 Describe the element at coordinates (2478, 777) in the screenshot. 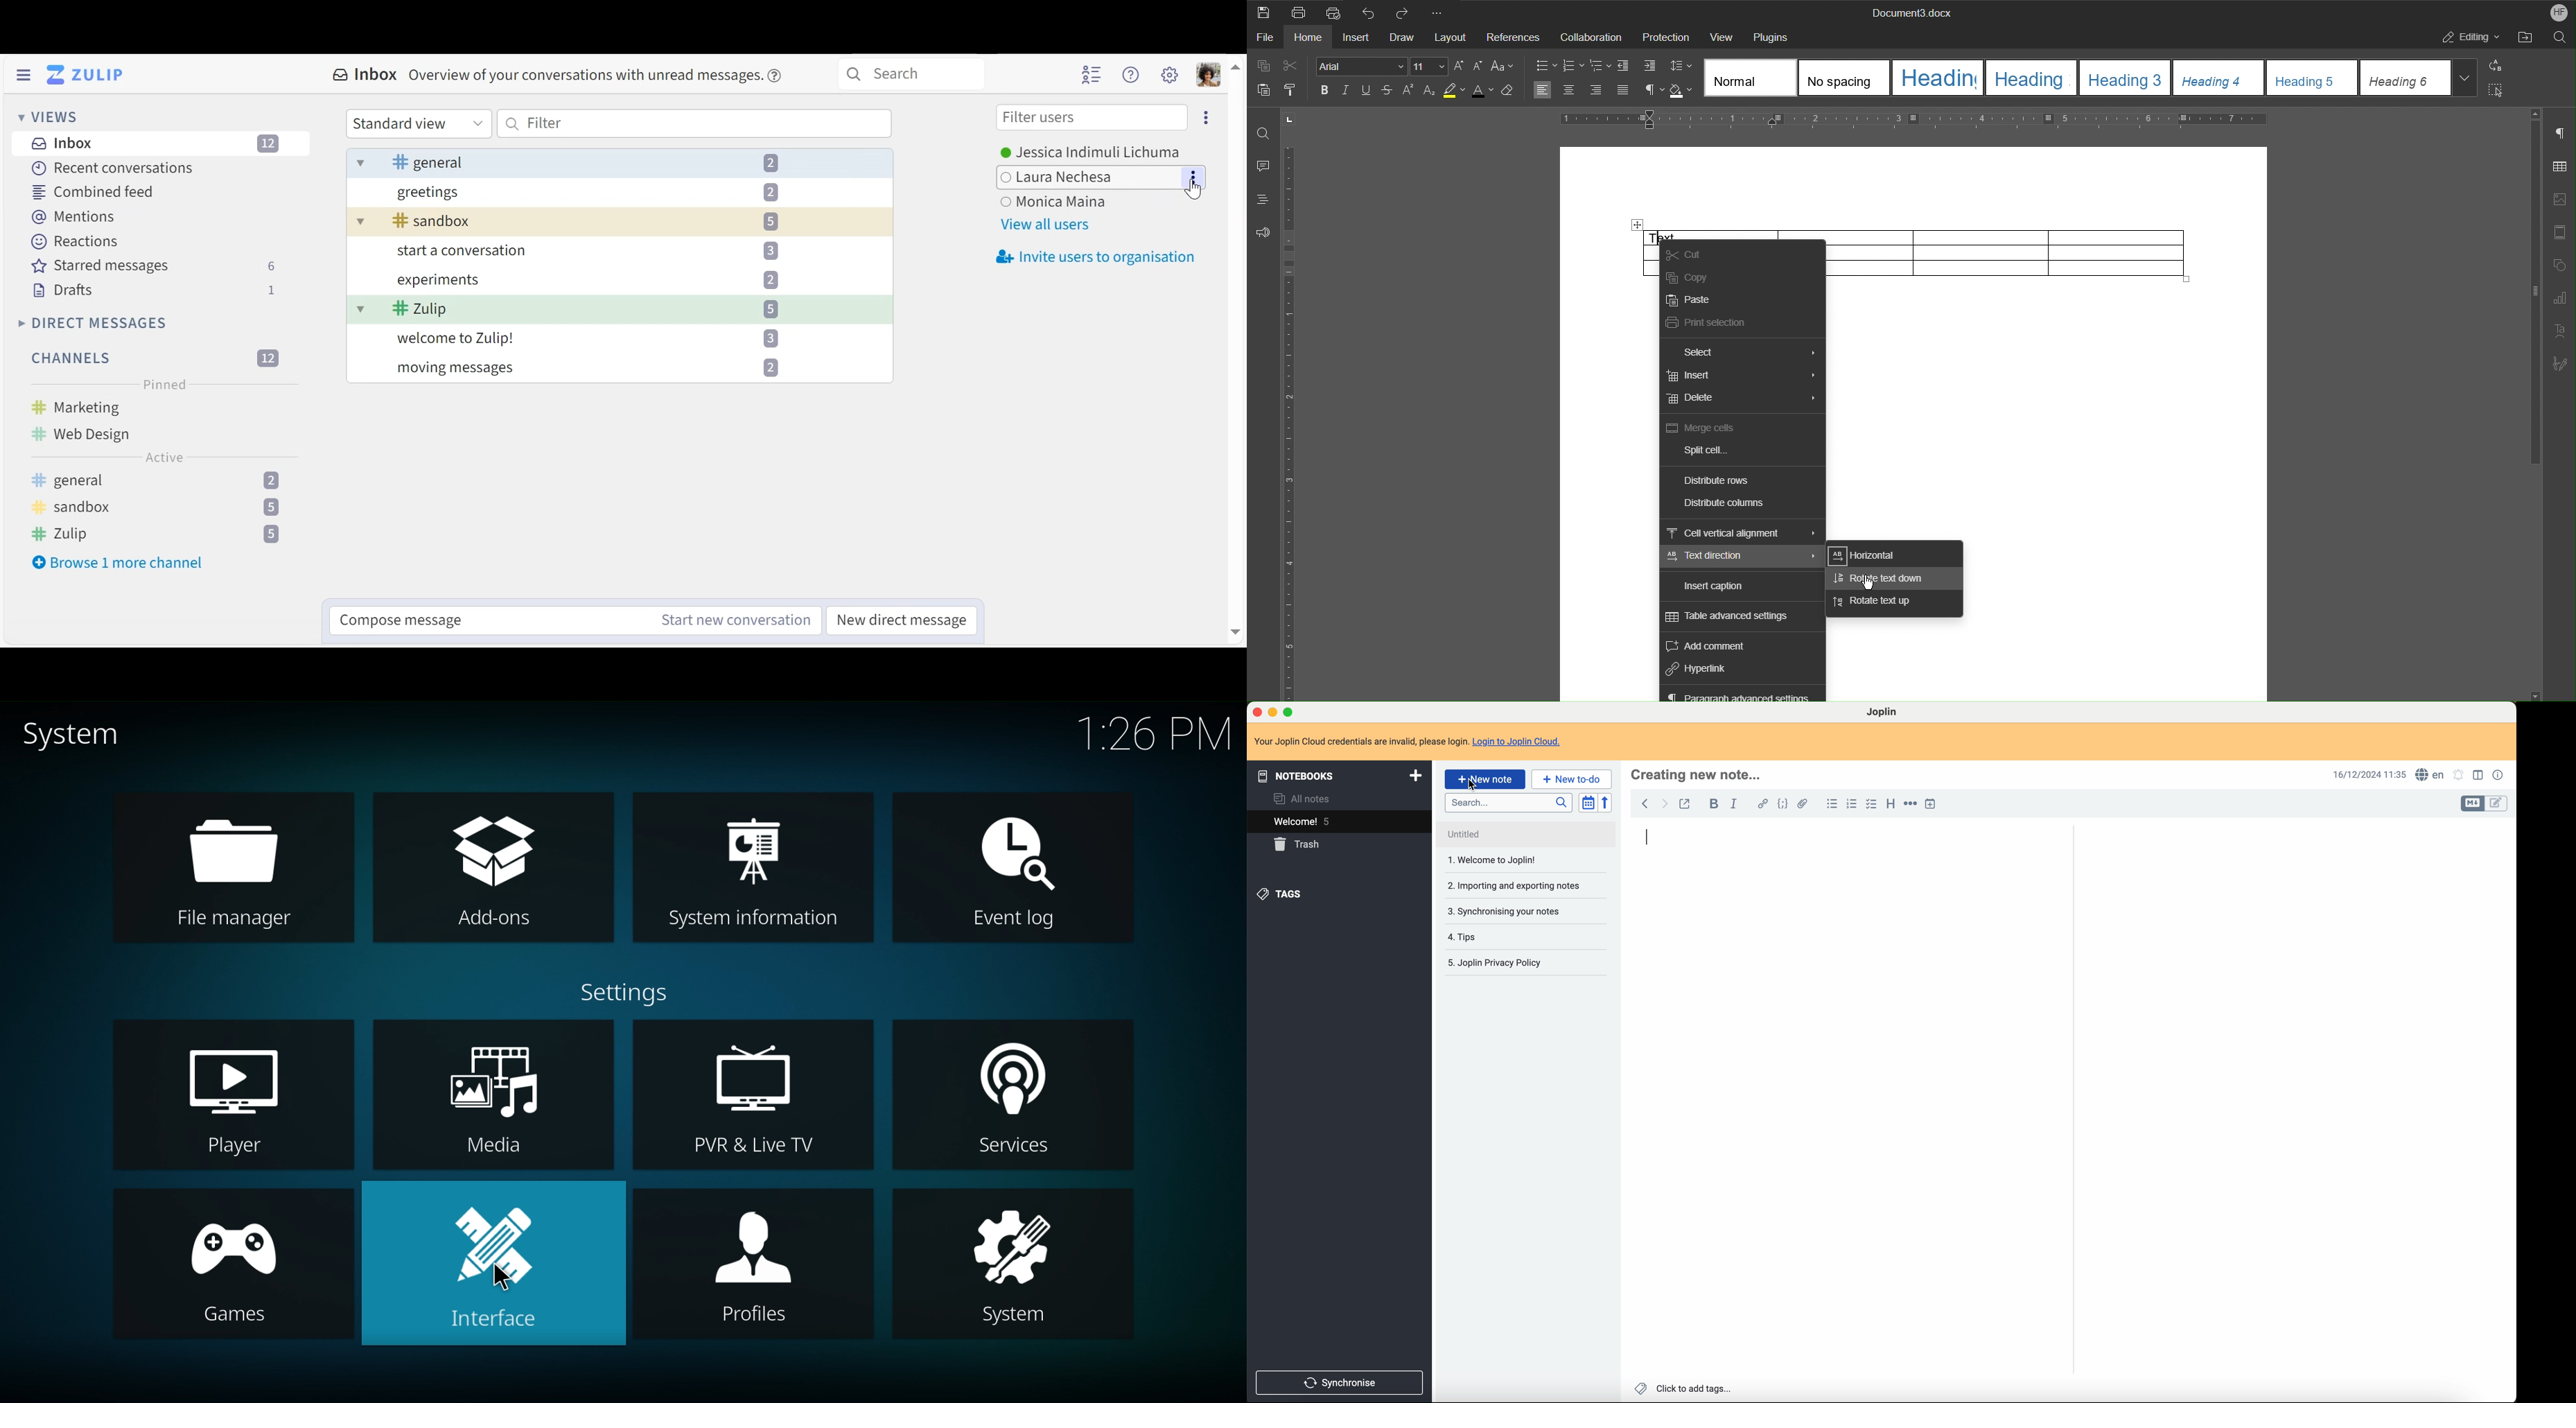

I see `toggle editor layout` at that location.